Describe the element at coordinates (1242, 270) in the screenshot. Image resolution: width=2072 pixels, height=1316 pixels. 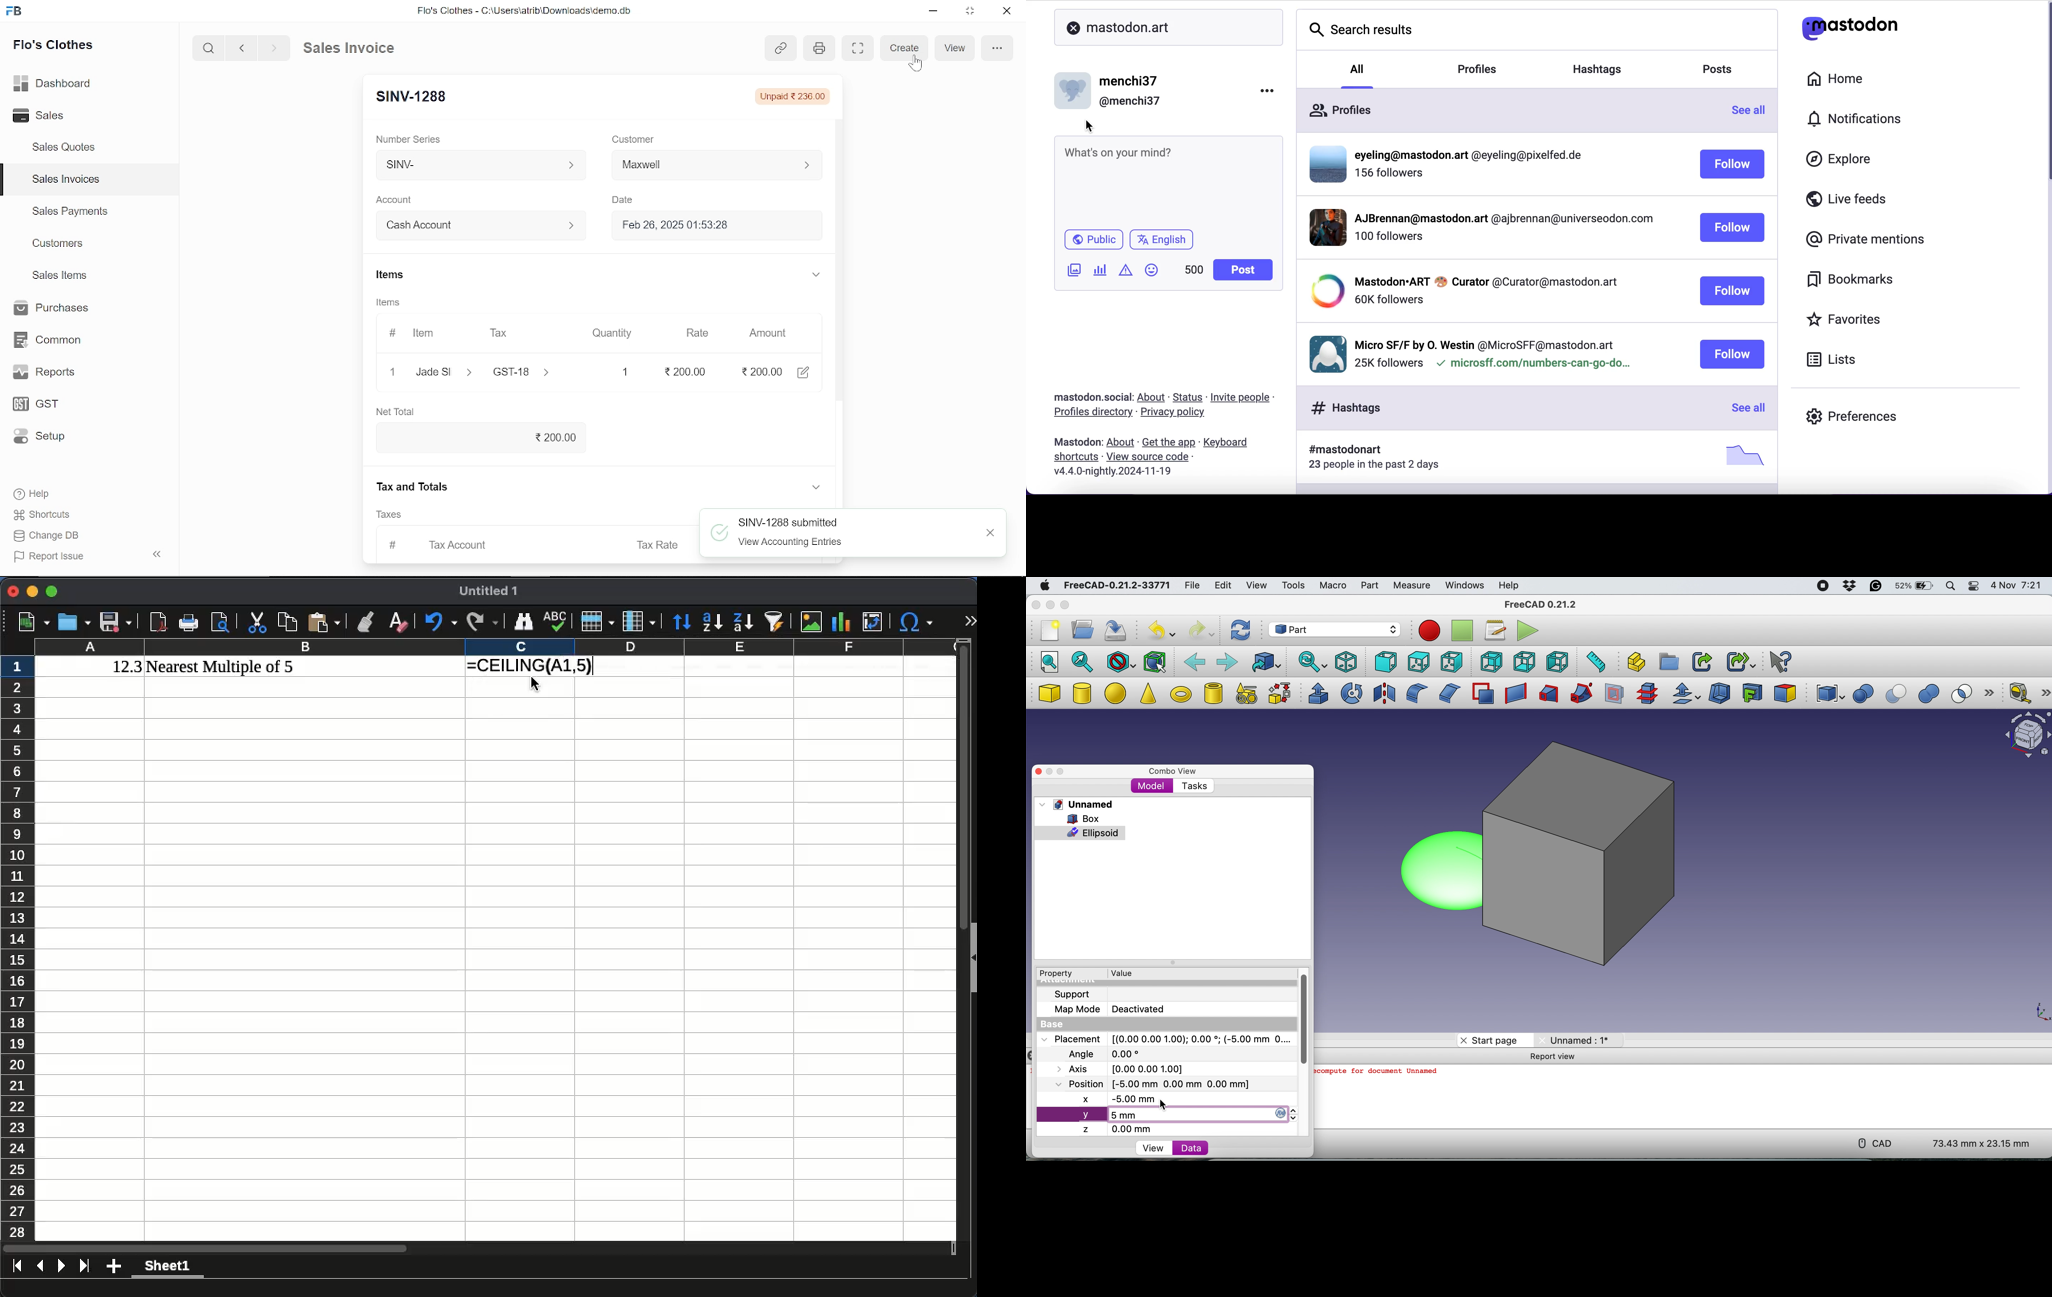
I see `post` at that location.